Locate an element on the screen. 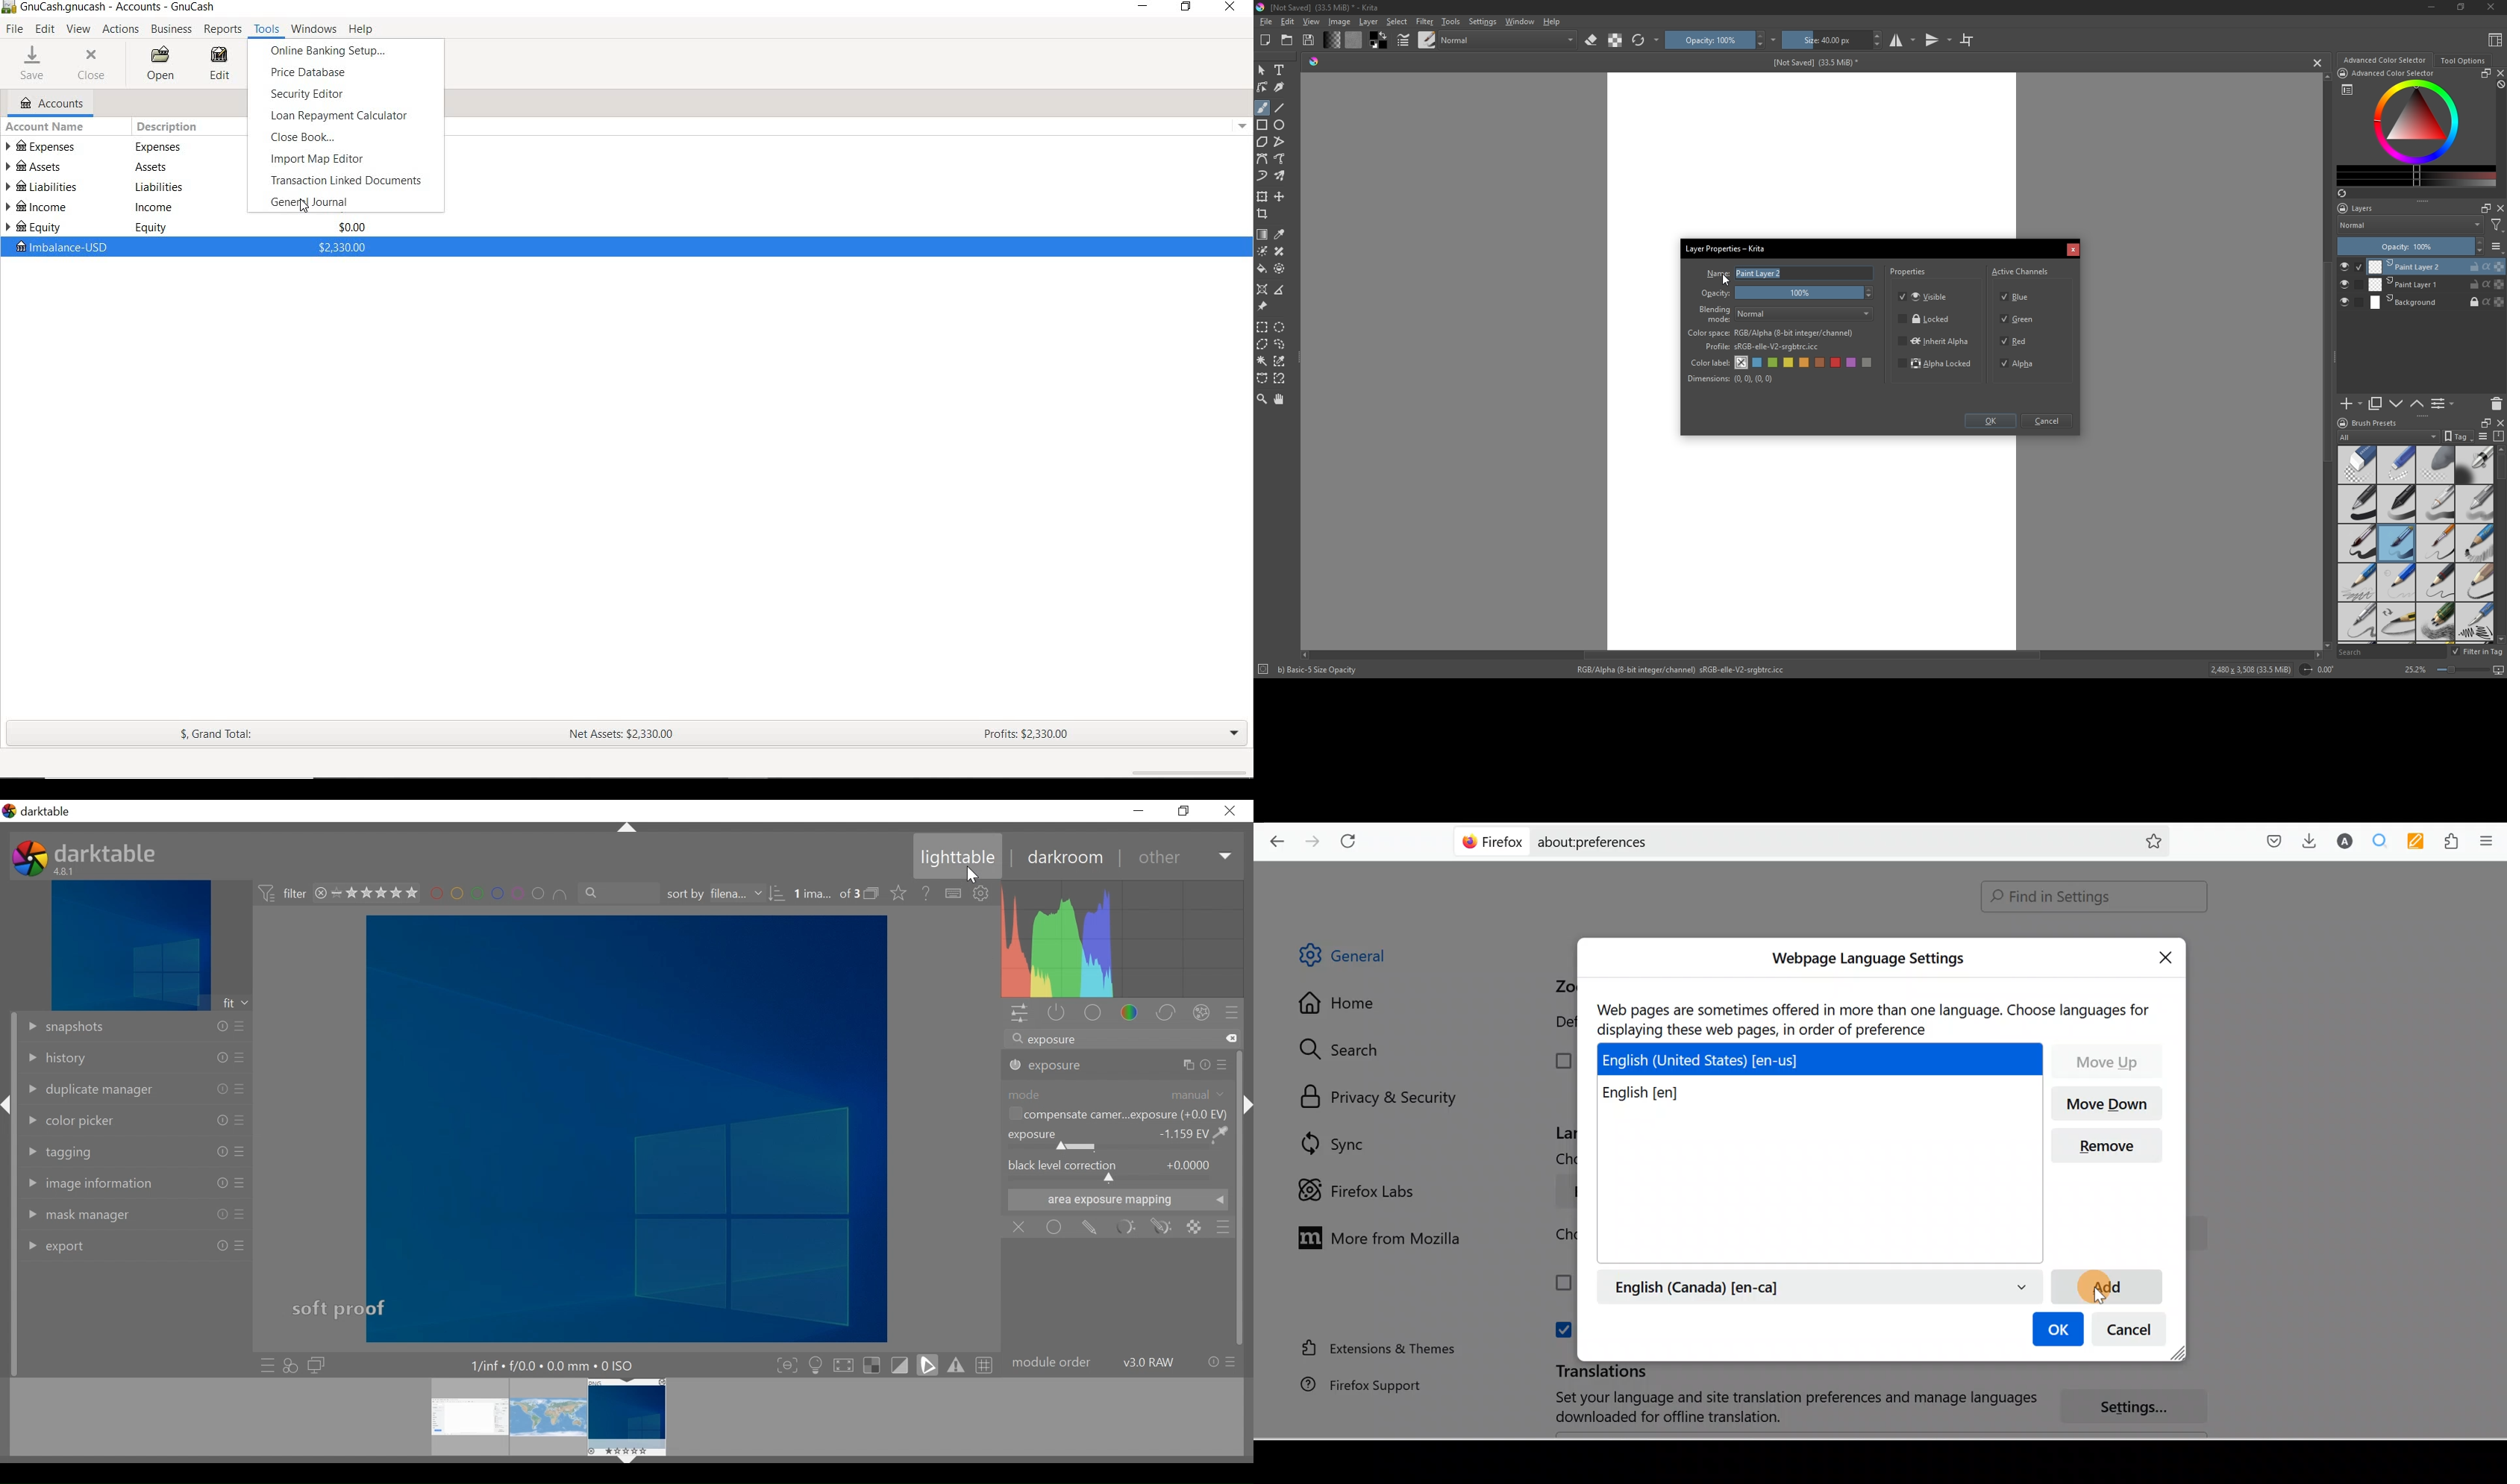  Select is located at coordinates (1397, 22).